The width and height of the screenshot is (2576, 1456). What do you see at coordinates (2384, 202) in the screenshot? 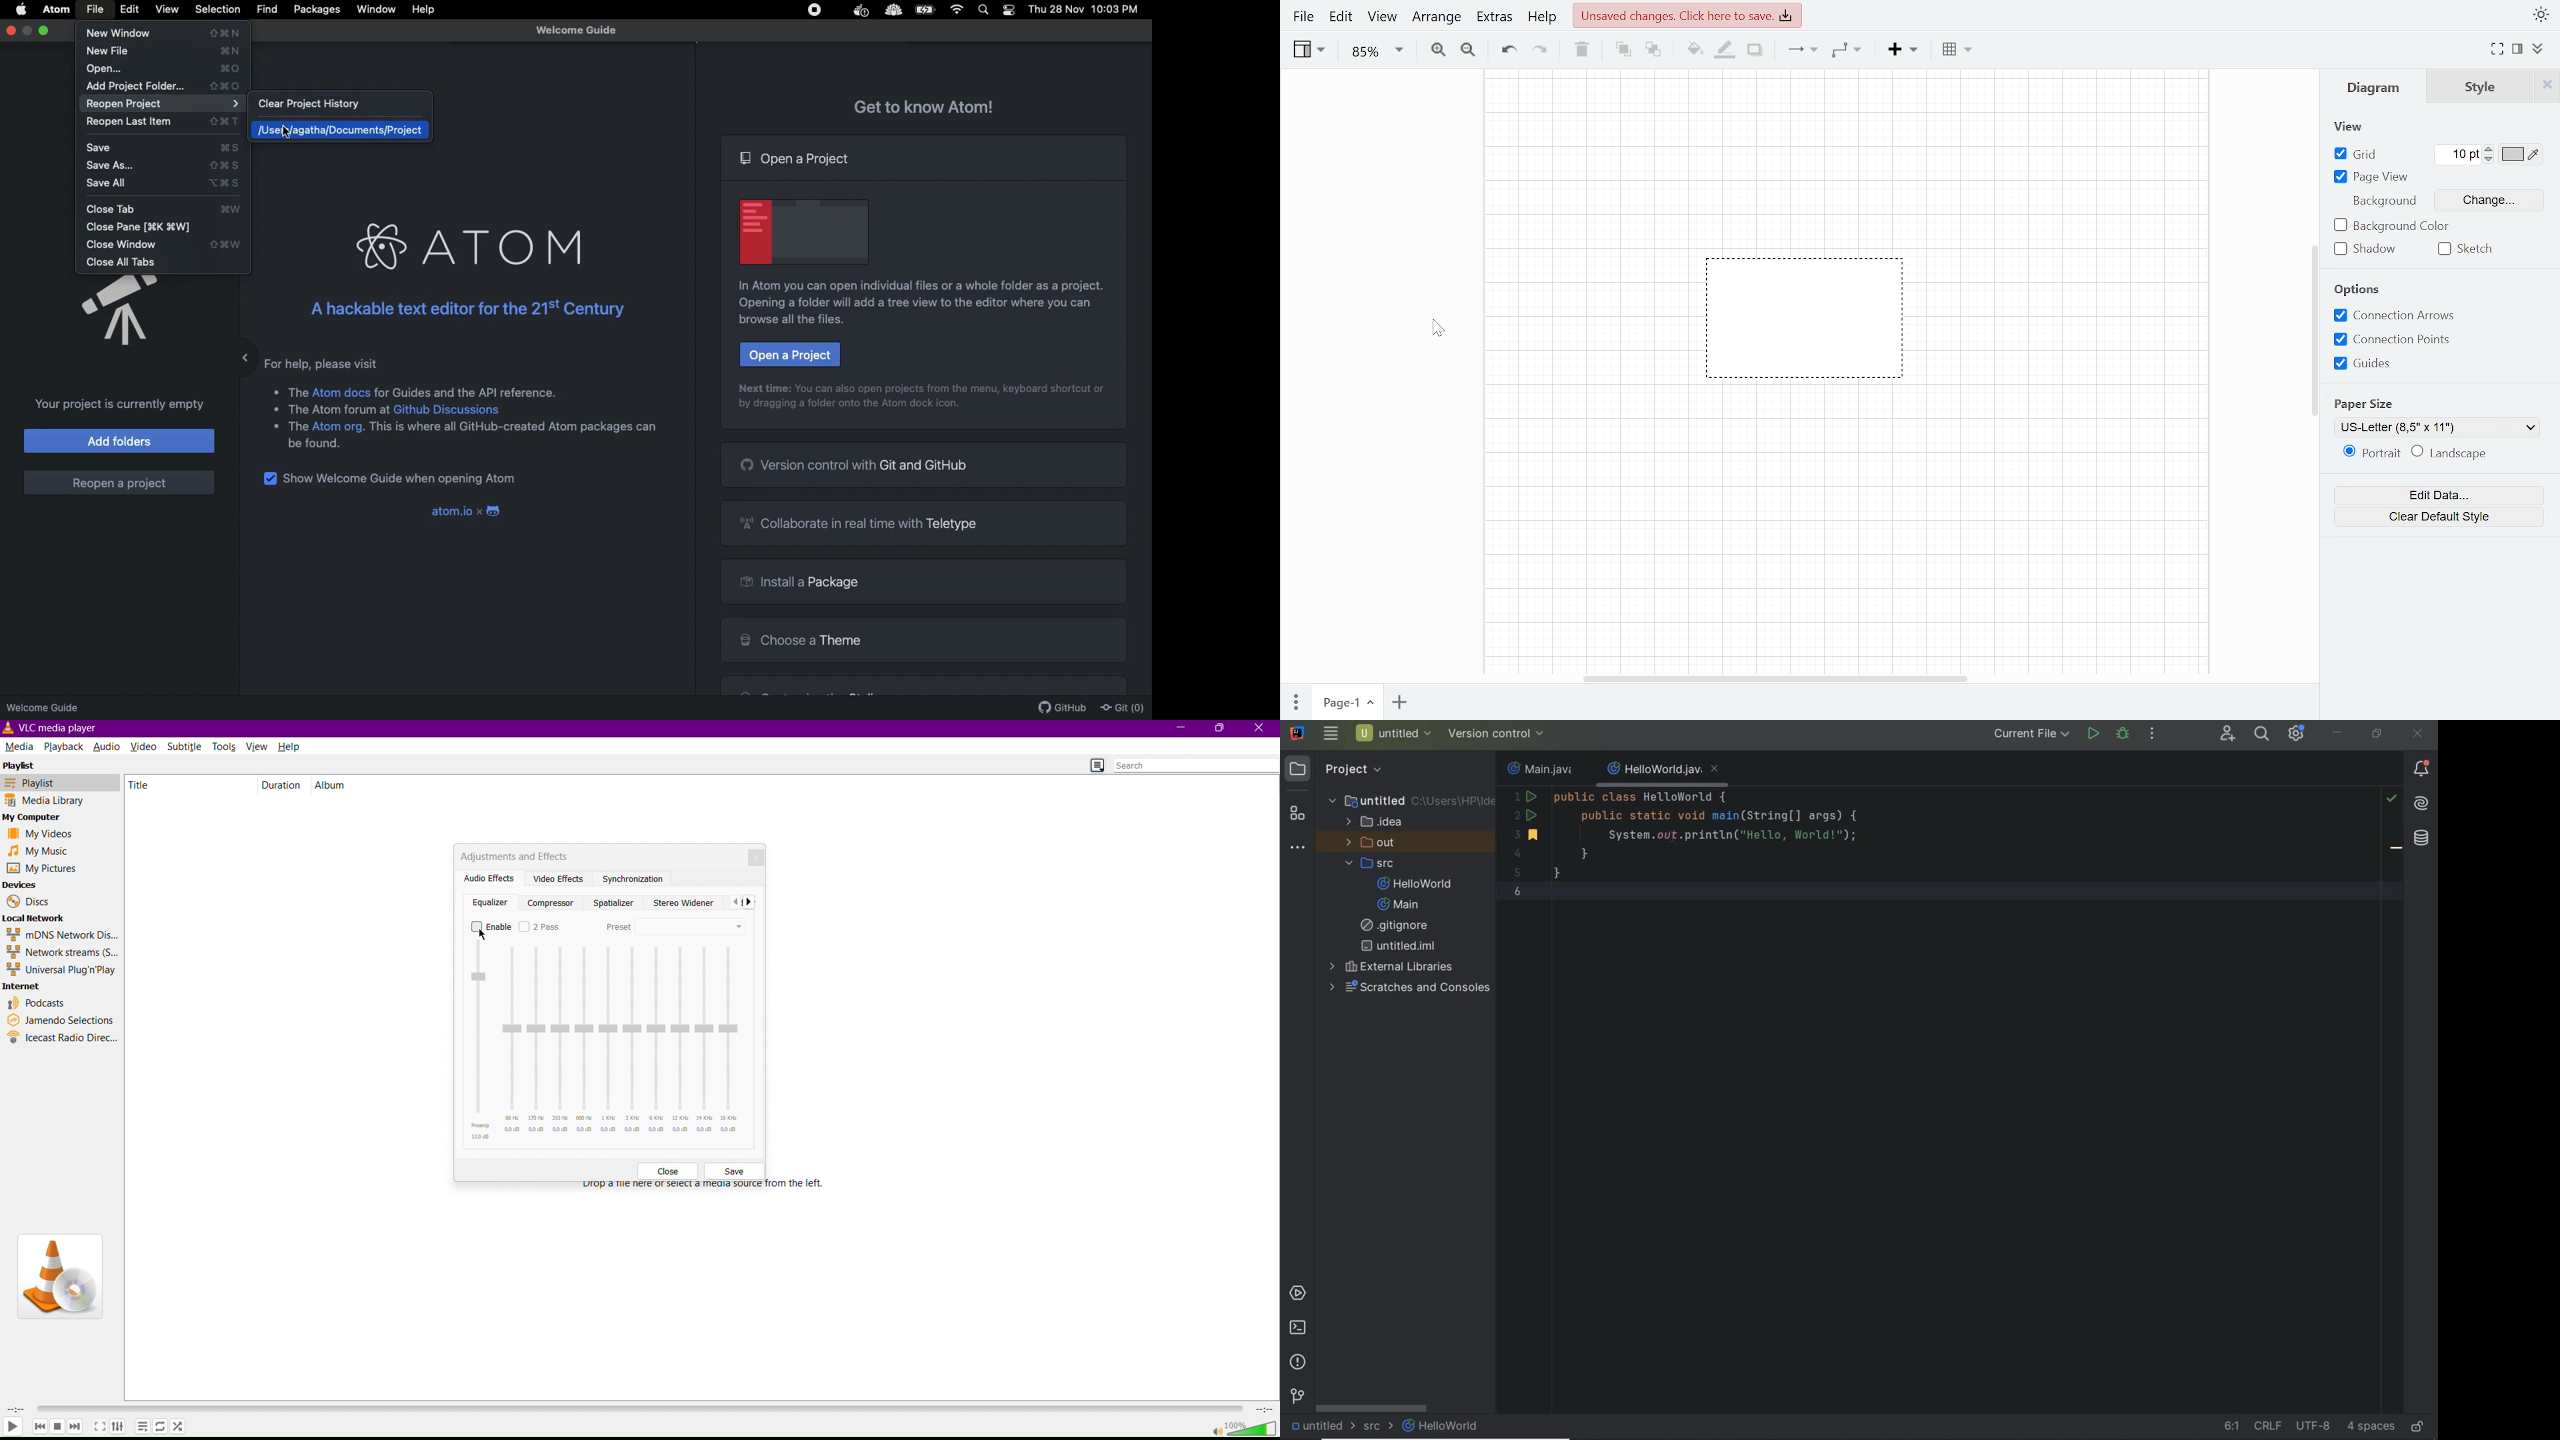
I see `Background` at bounding box center [2384, 202].